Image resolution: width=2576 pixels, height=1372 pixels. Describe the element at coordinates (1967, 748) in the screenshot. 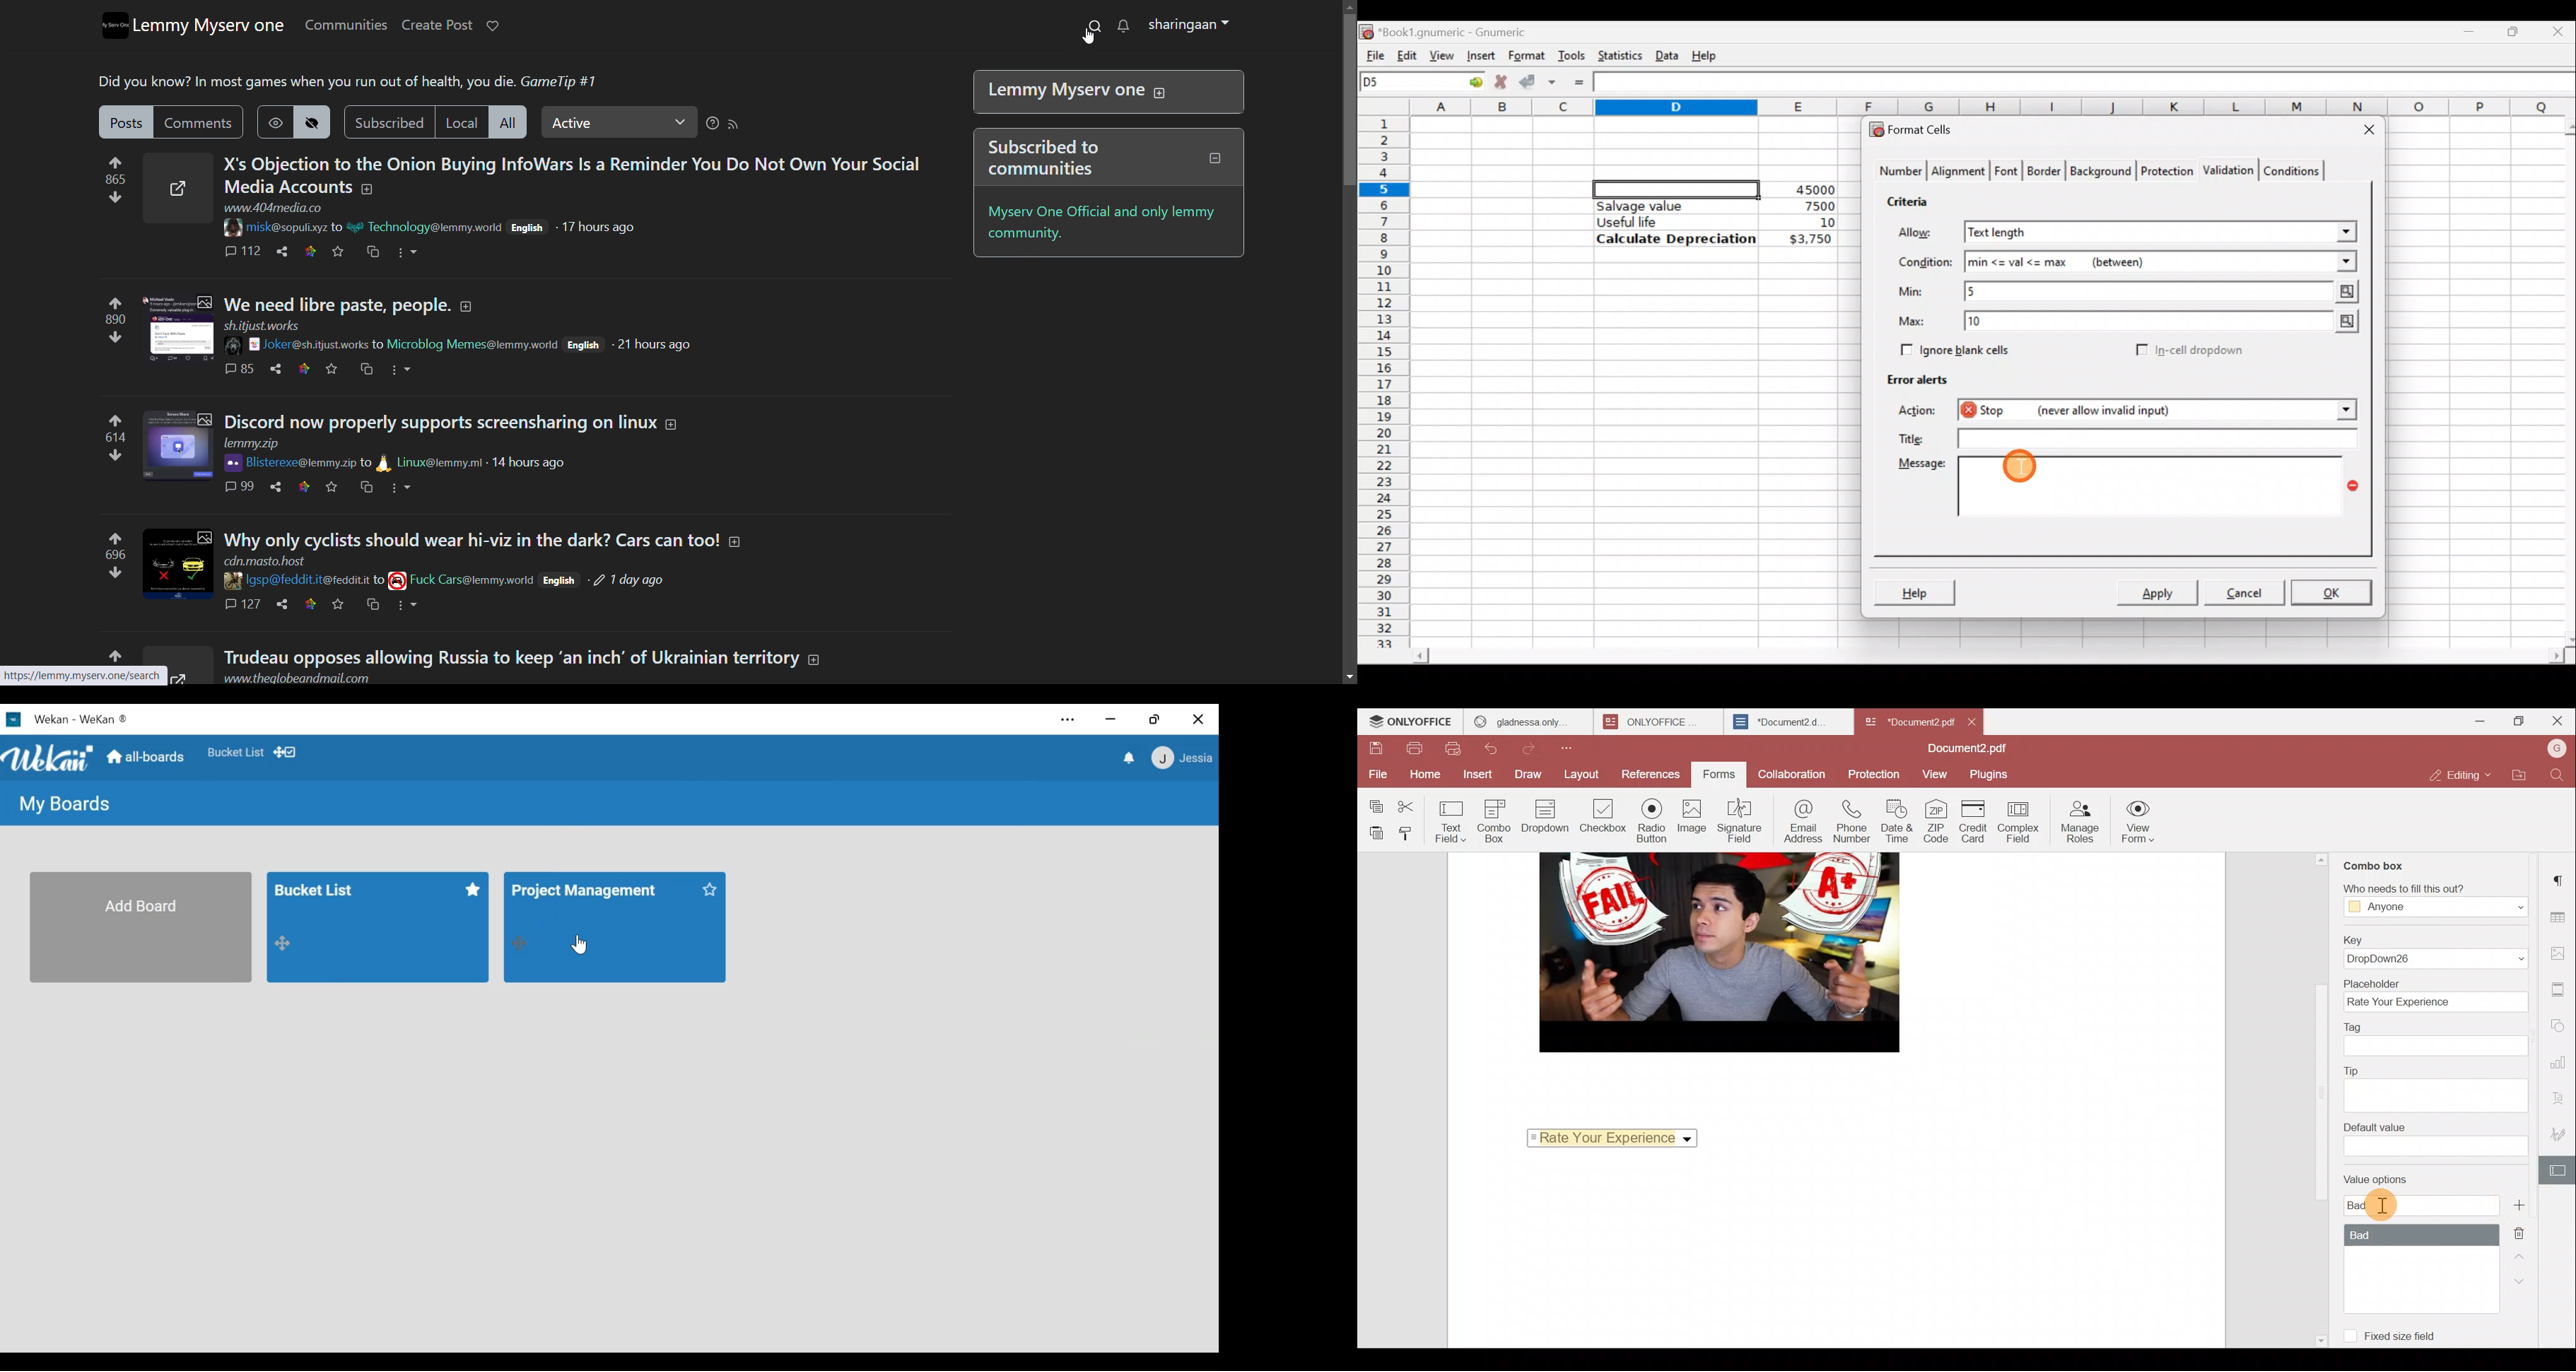

I see `Document2.pdf` at that location.